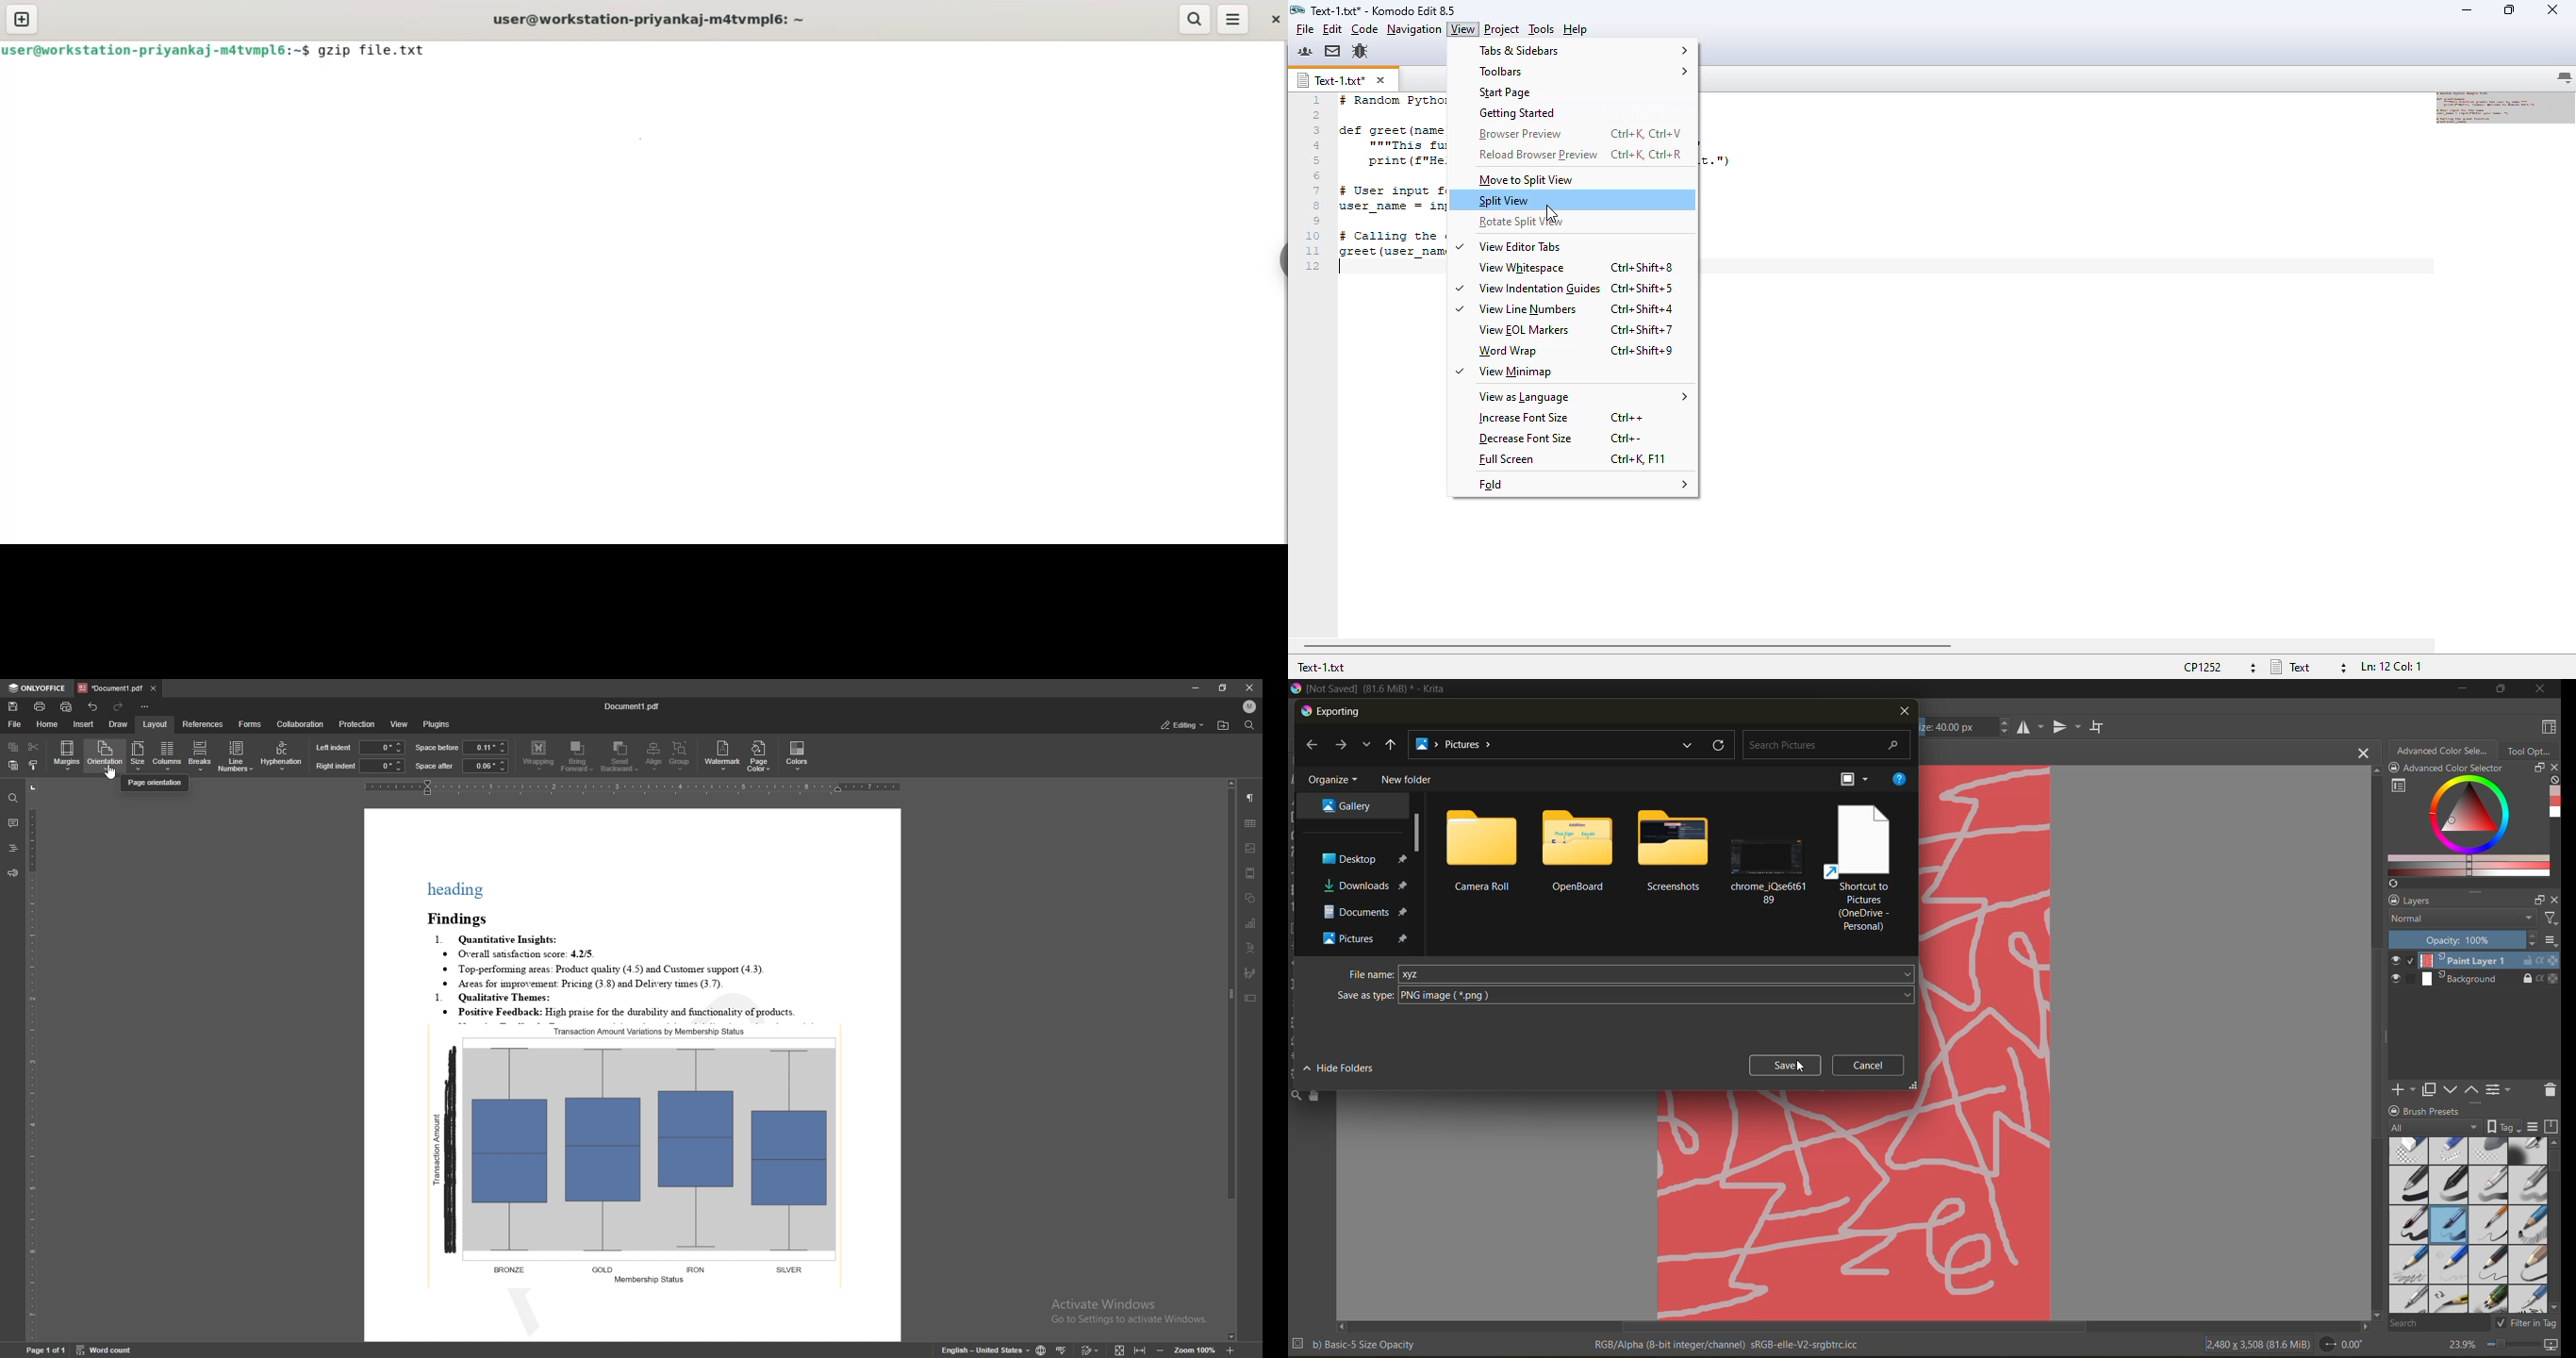 This screenshot has width=2576, height=1372. What do you see at coordinates (359, 724) in the screenshot?
I see `protection` at bounding box center [359, 724].